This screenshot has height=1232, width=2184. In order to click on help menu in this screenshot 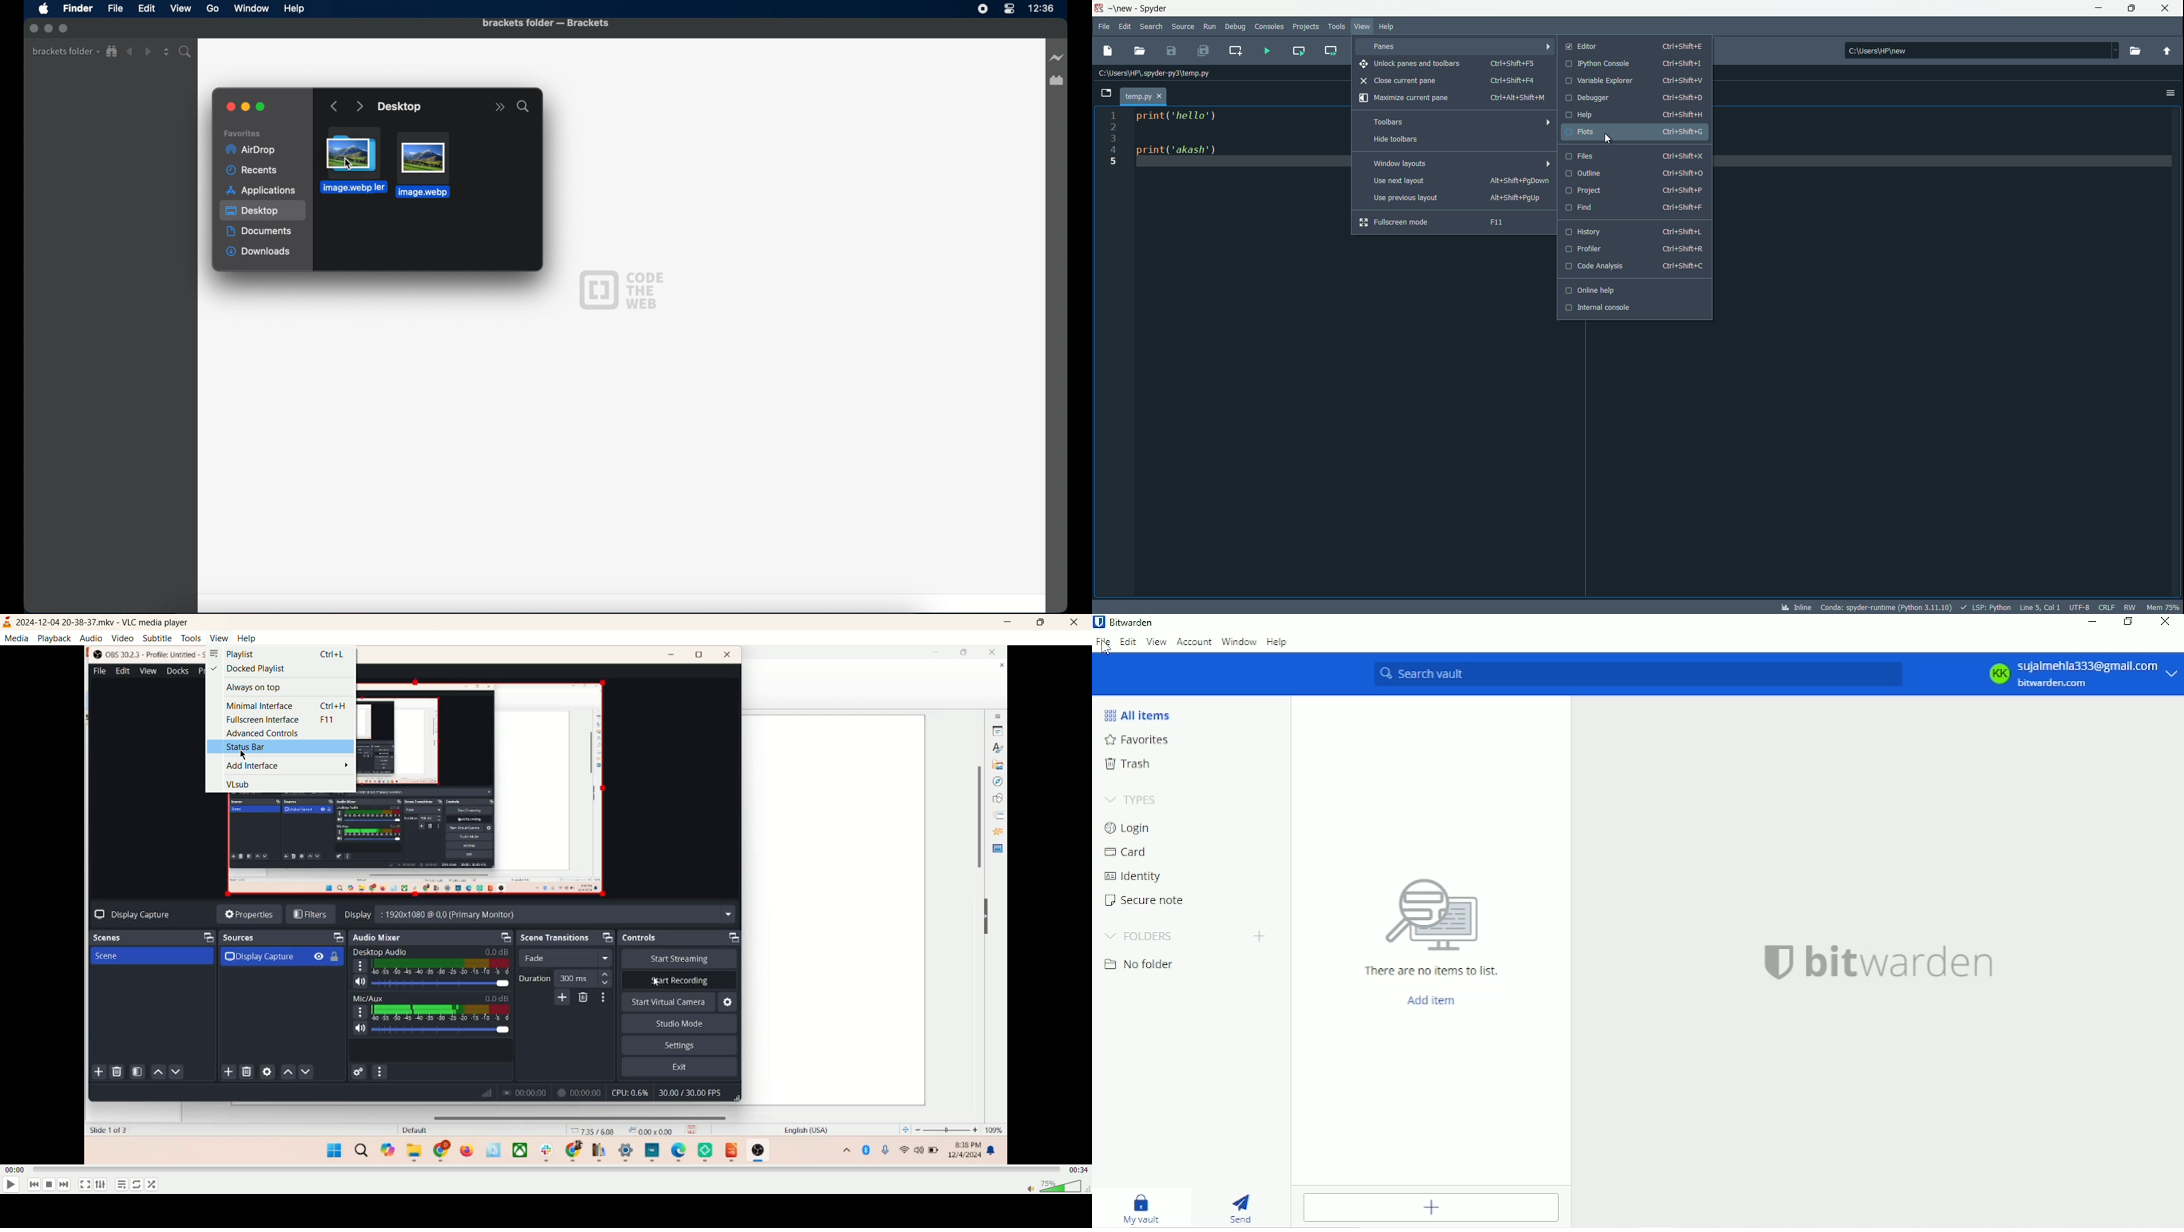, I will do `click(1385, 27)`.